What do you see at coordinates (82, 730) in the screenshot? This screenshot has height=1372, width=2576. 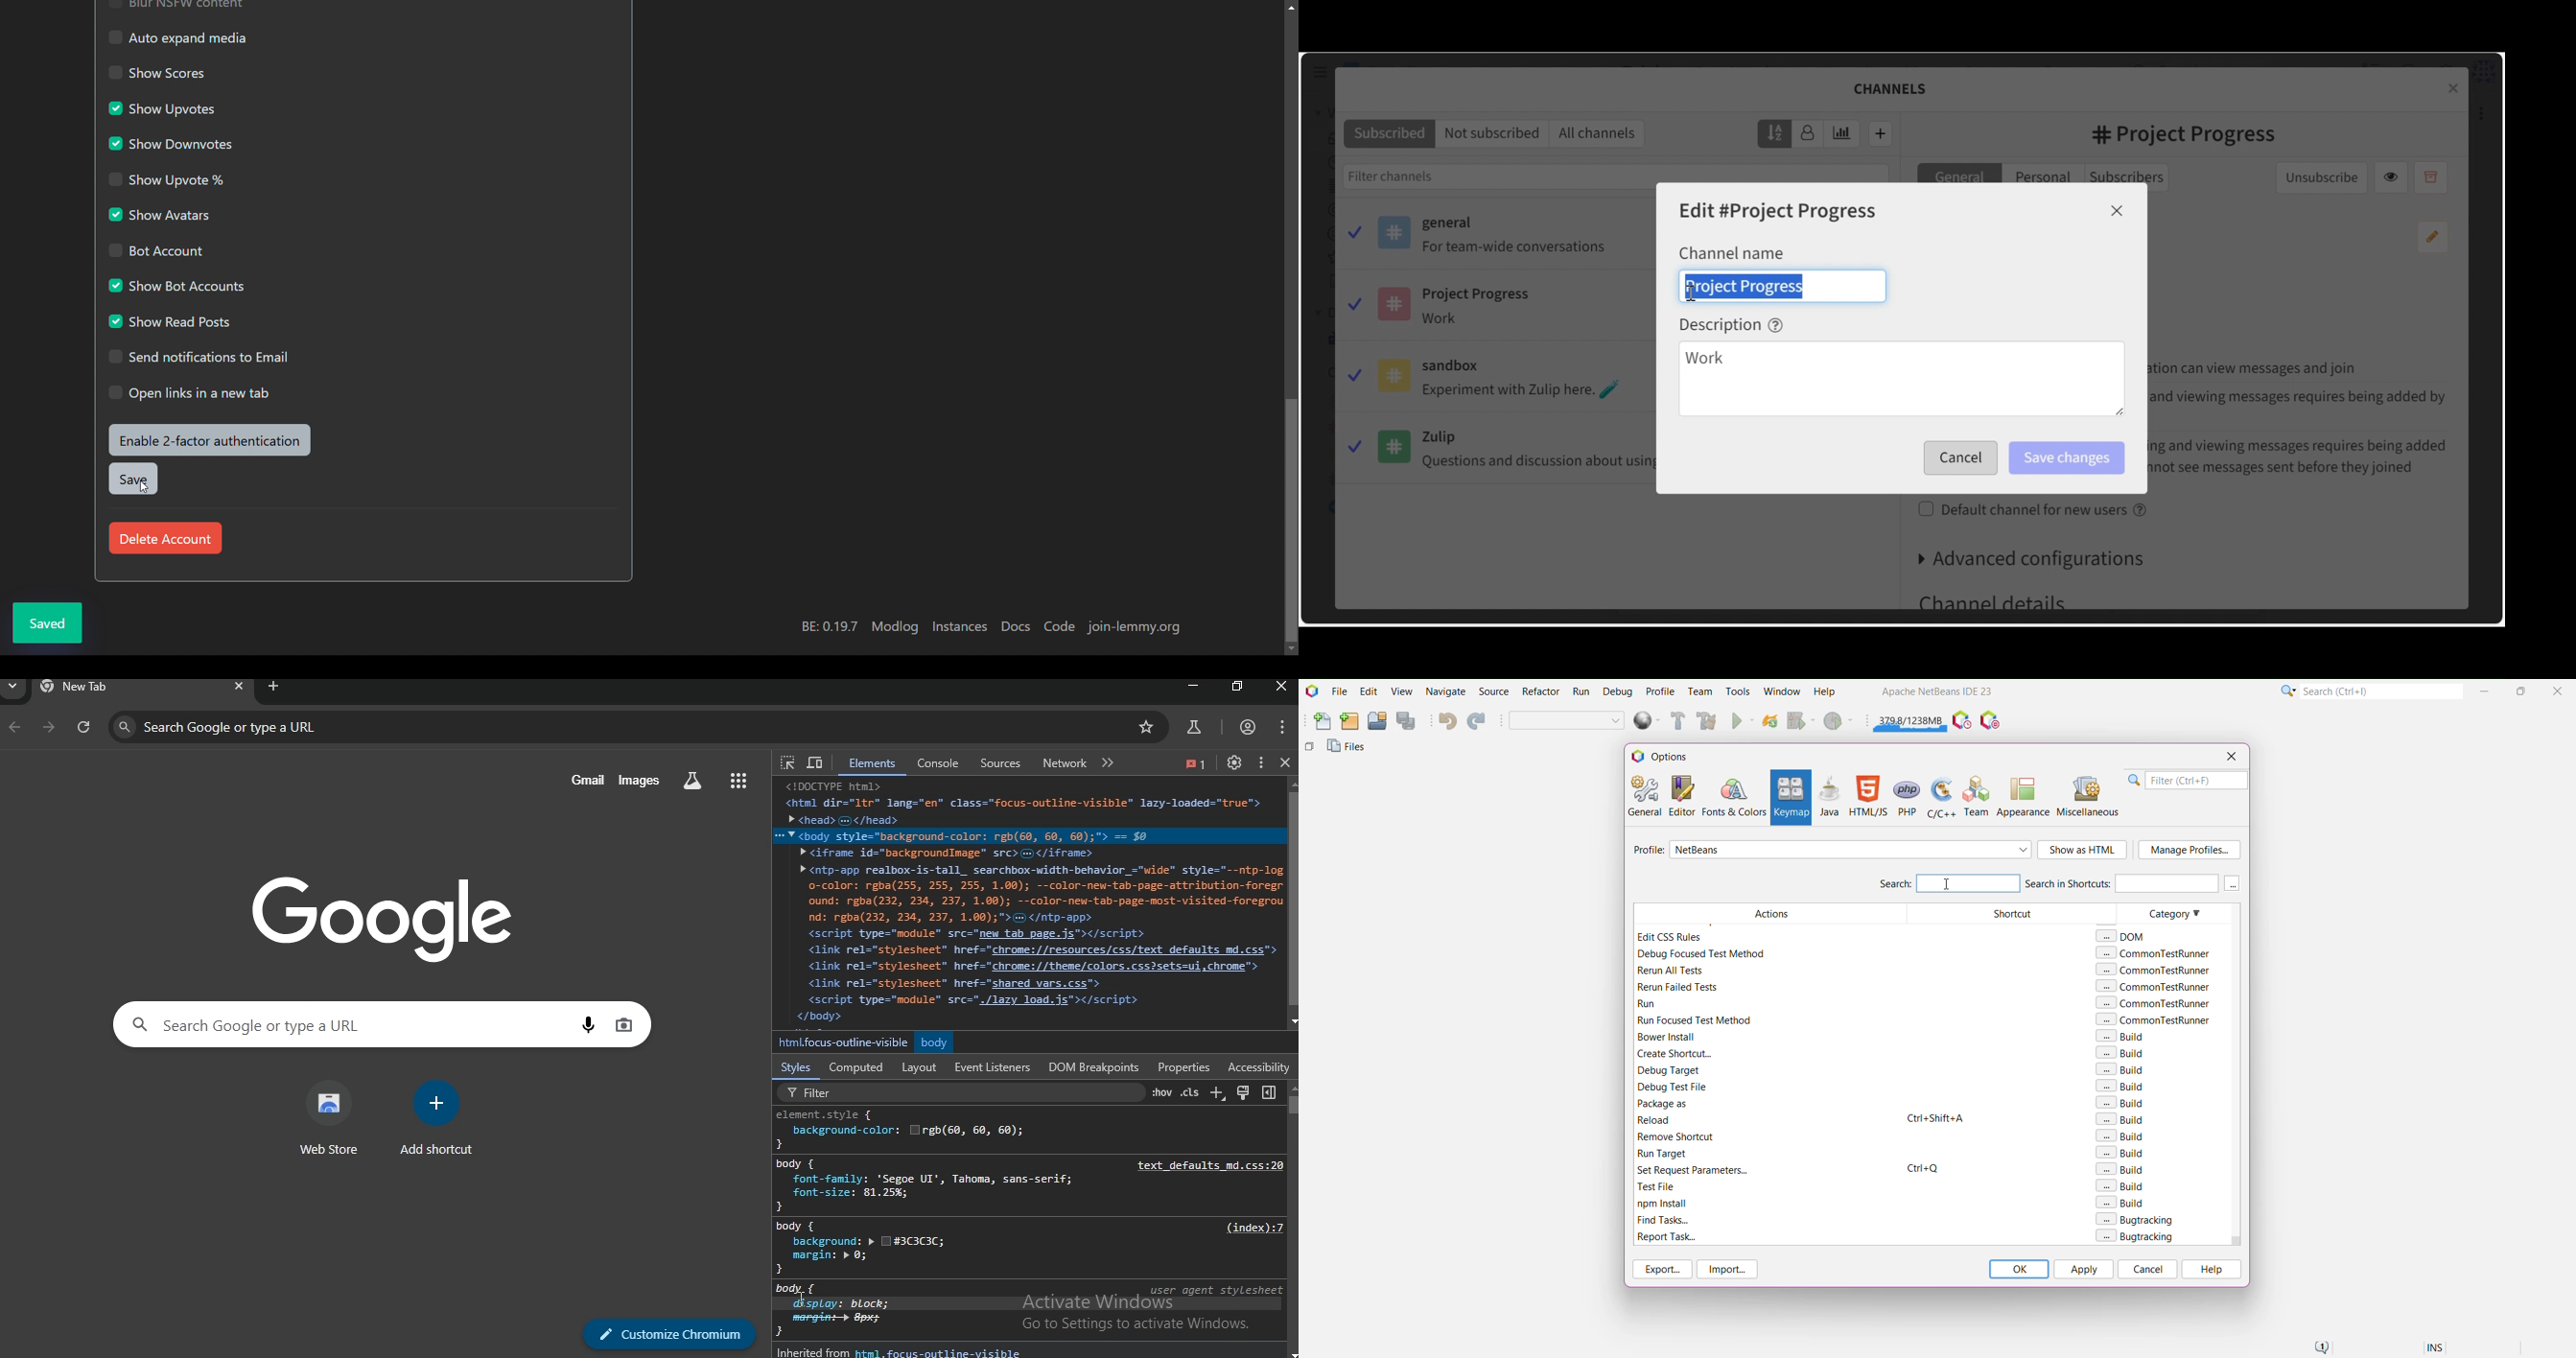 I see `refresh` at bounding box center [82, 730].